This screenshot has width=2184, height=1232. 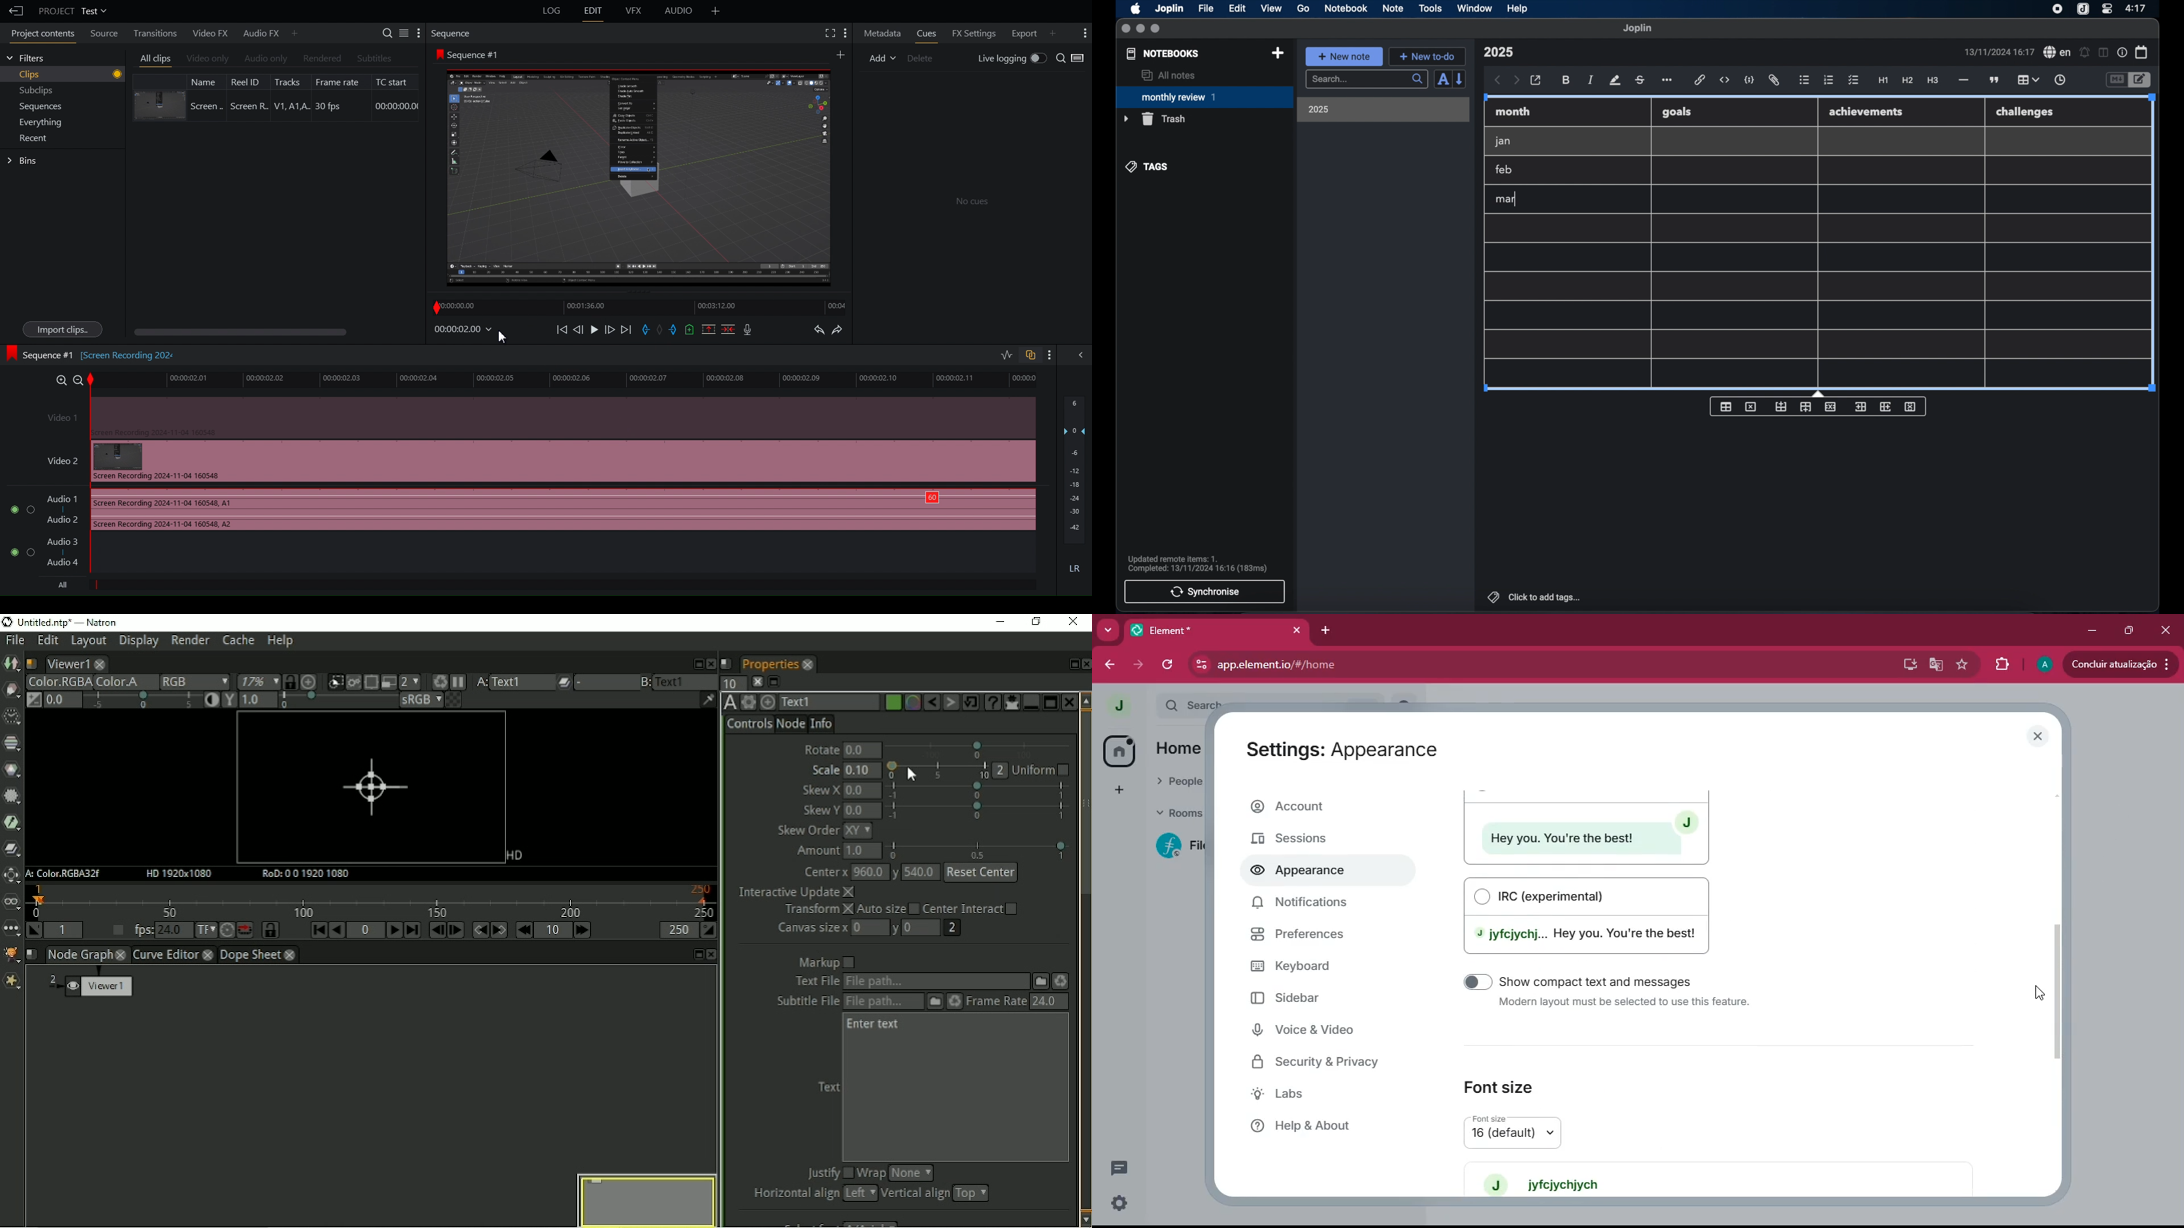 I want to click on Apply, so click(x=482, y=329).